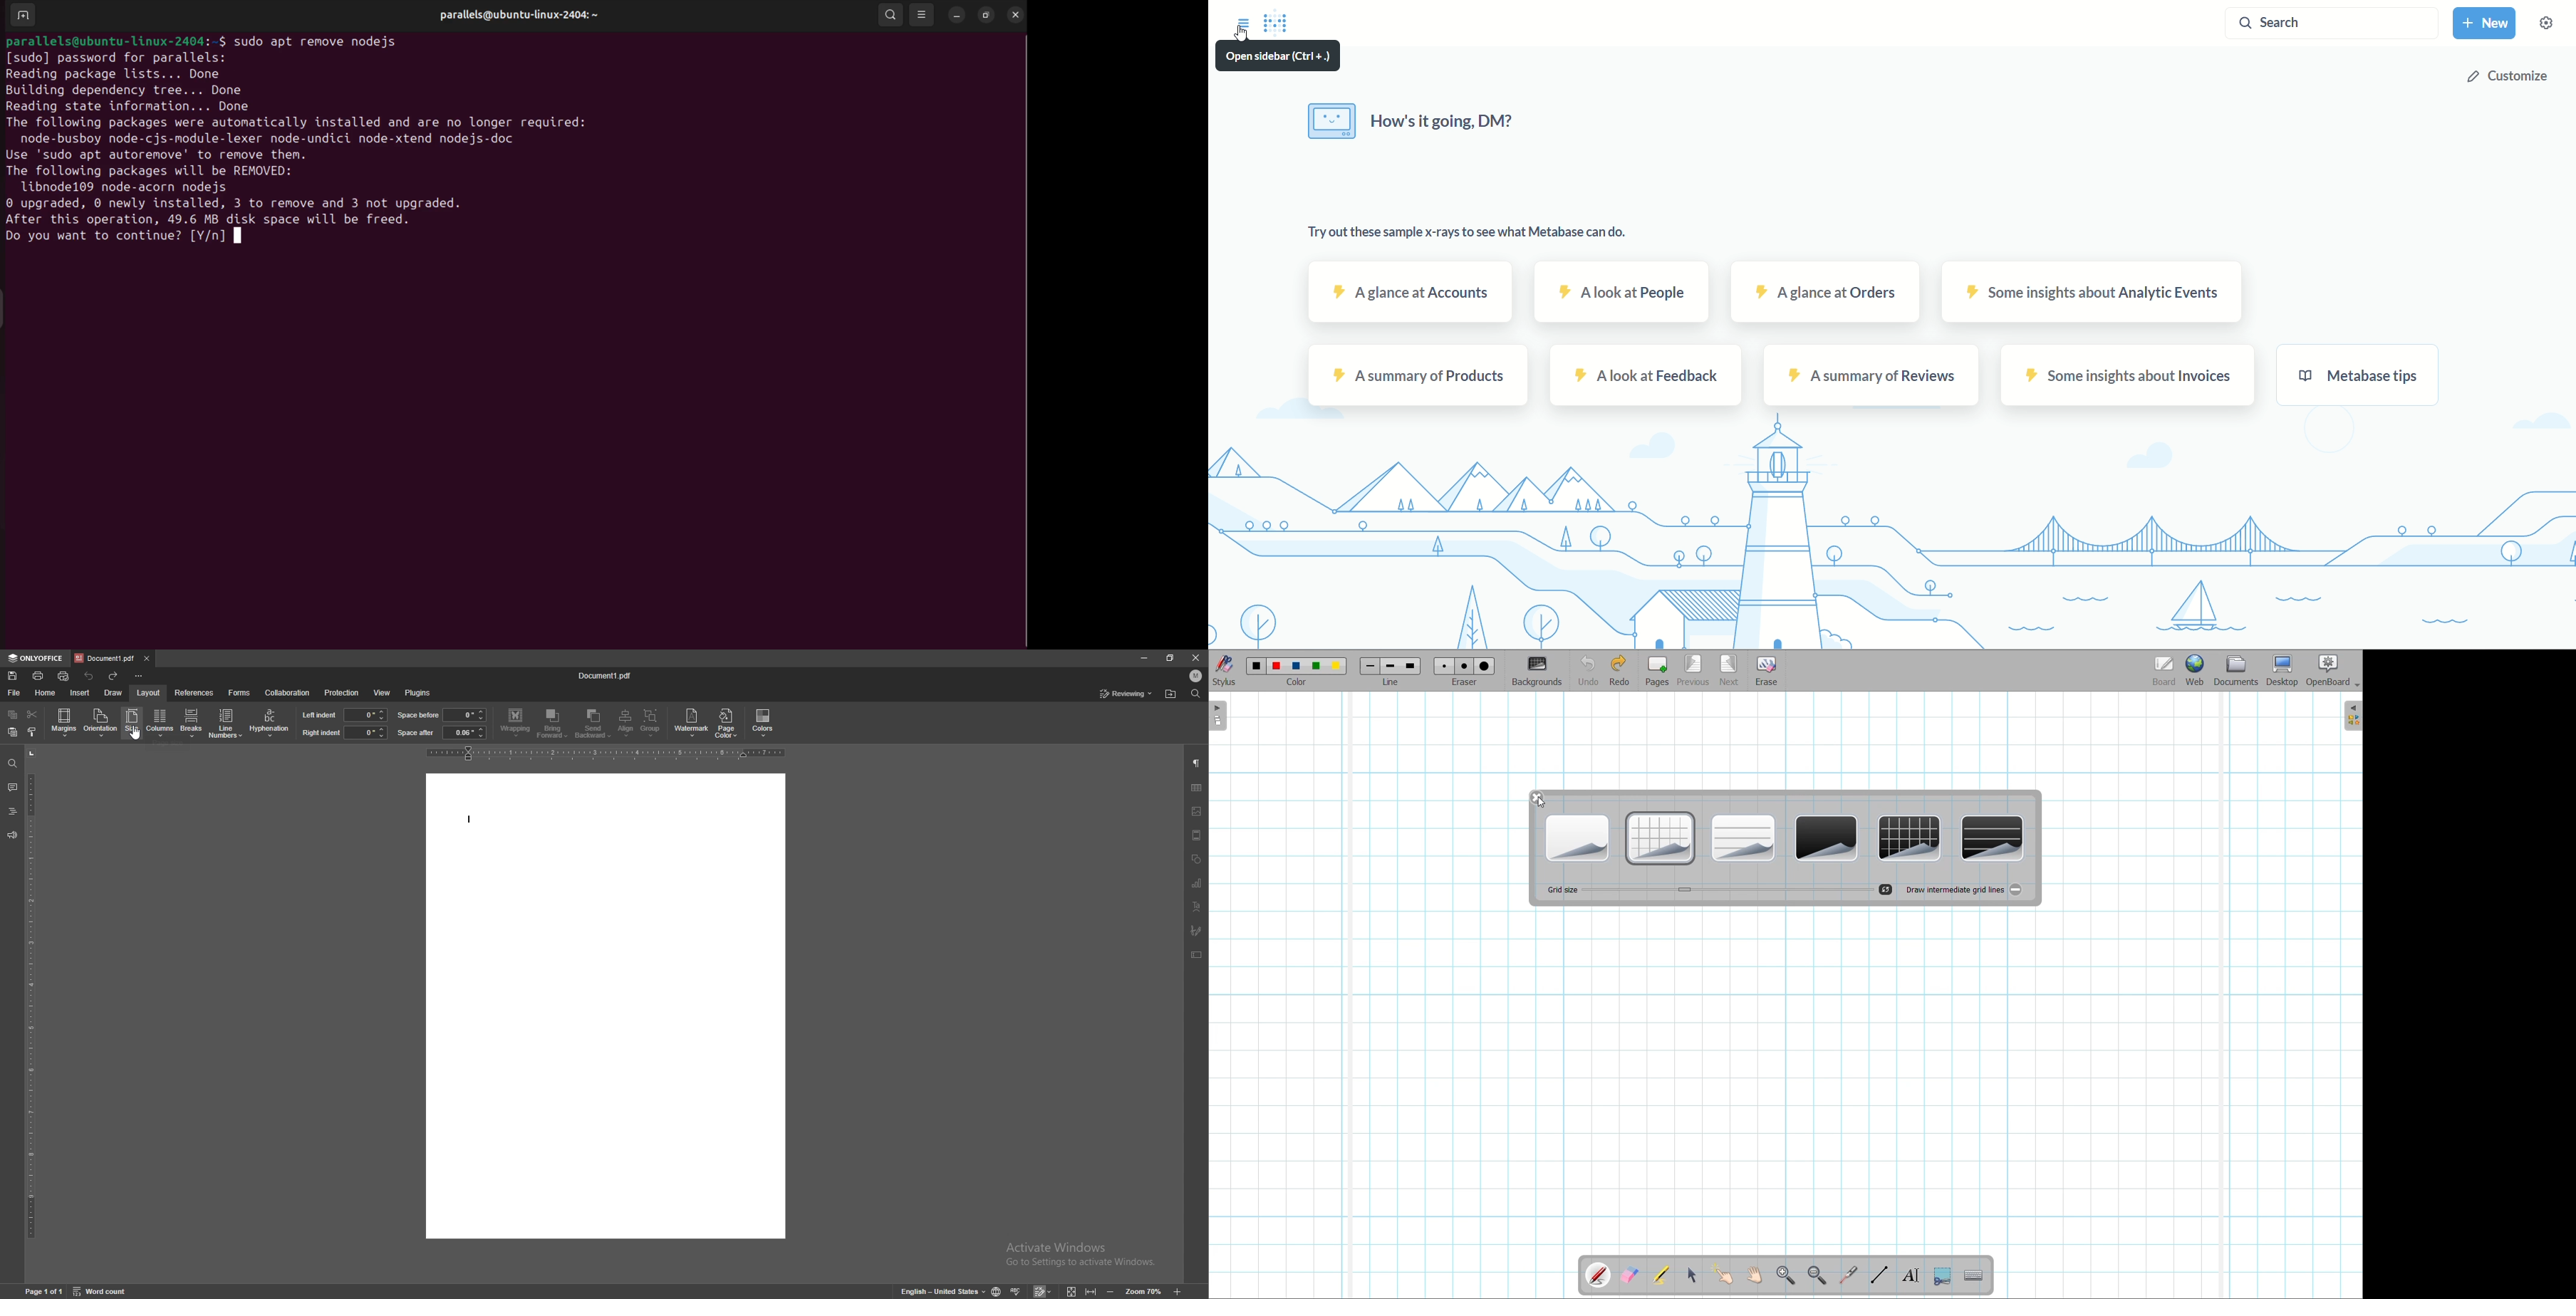 This screenshot has width=2576, height=1316. I want to click on customize toolbar, so click(139, 676).